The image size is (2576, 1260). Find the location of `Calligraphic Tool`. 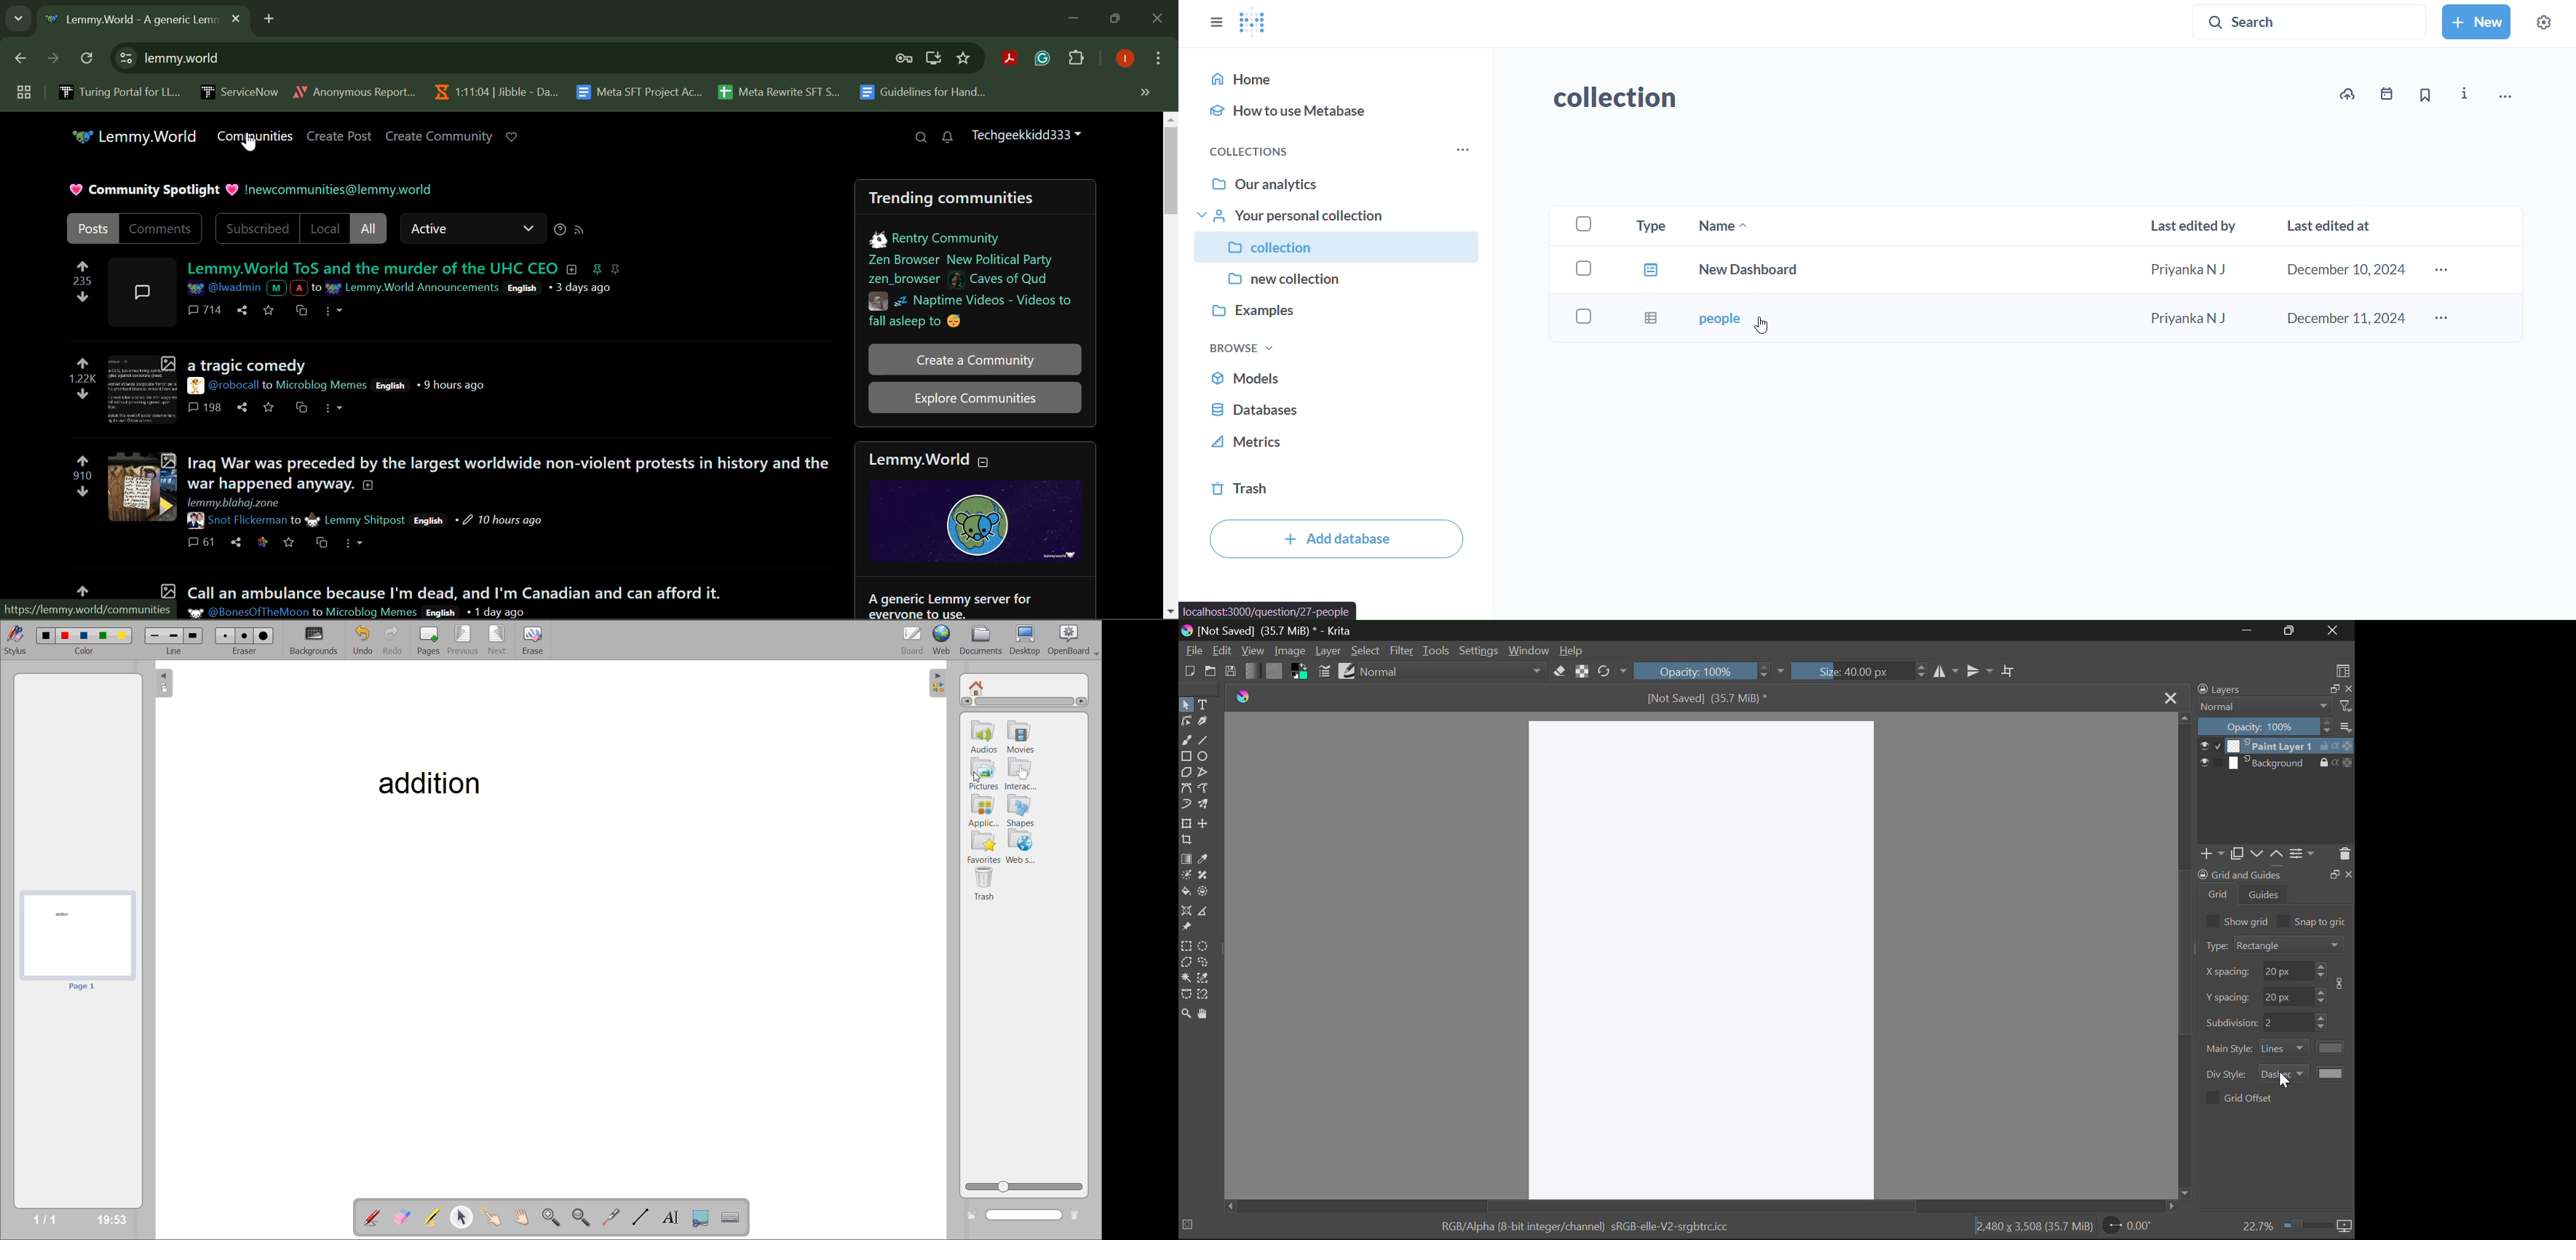

Calligraphic Tool is located at coordinates (1205, 724).